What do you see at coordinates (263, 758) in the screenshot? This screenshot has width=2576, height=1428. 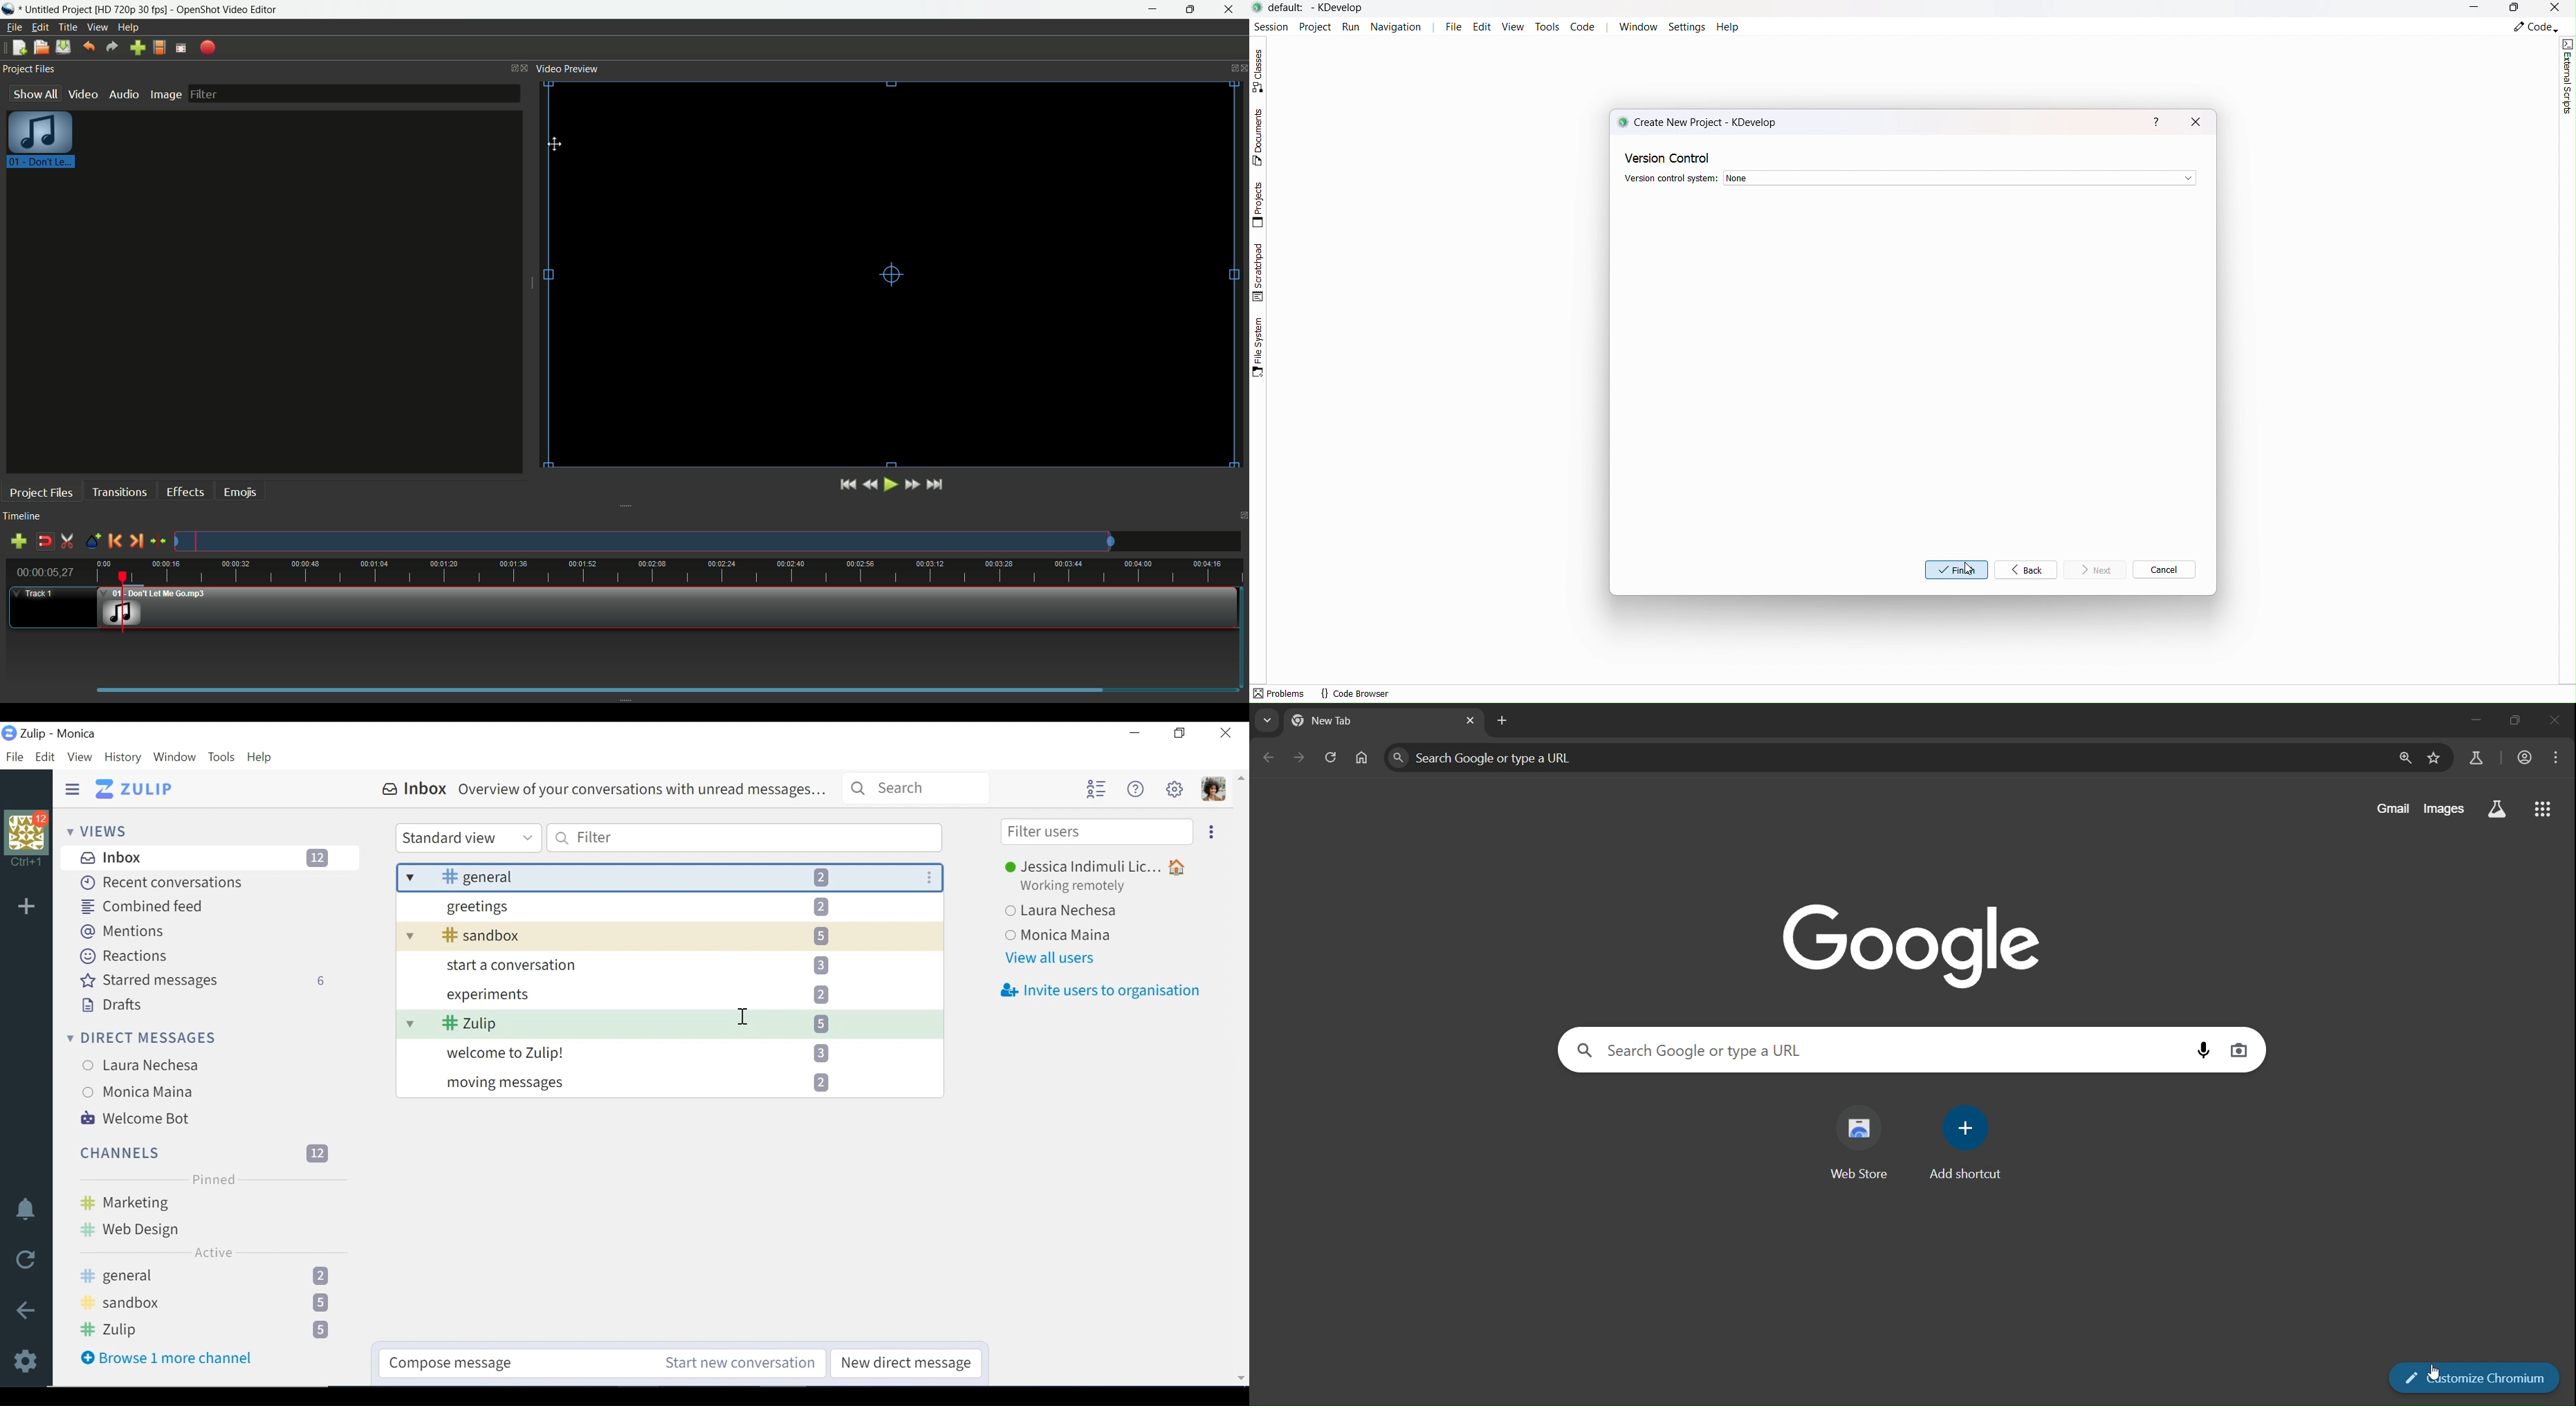 I see `Help` at bounding box center [263, 758].